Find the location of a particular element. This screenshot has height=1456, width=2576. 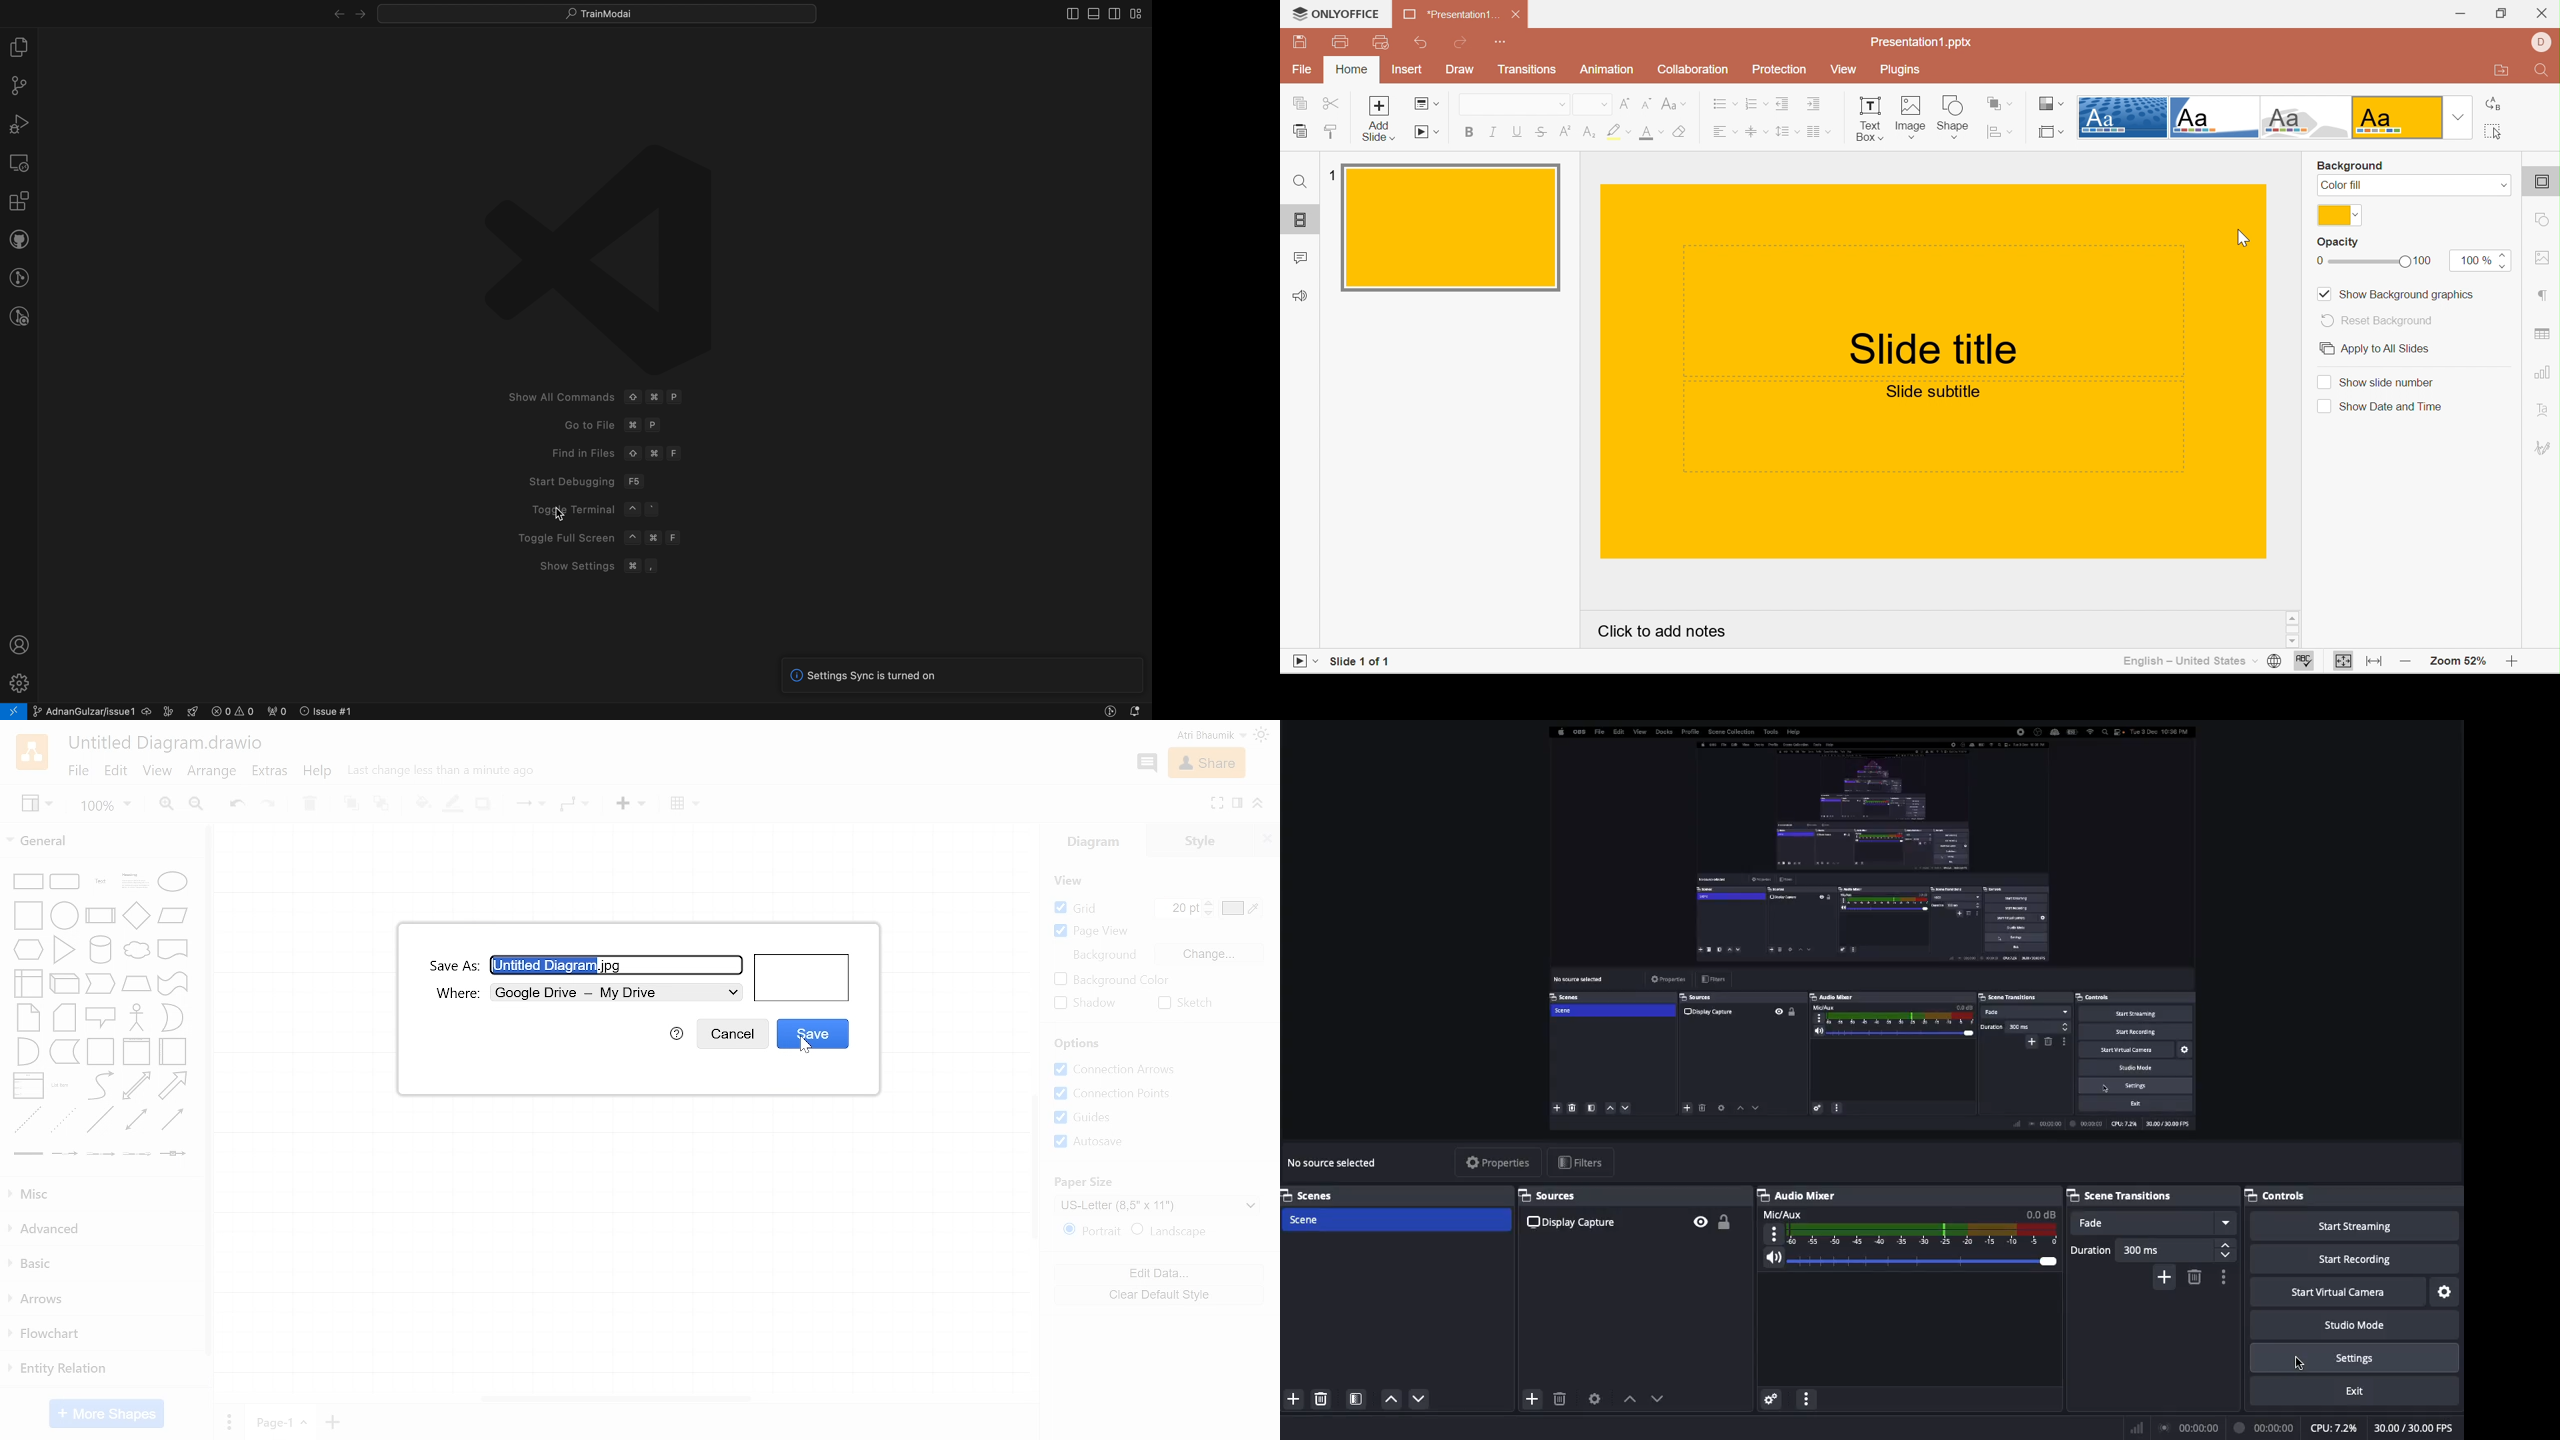

Broadcast is located at coordinates (2190, 1428).